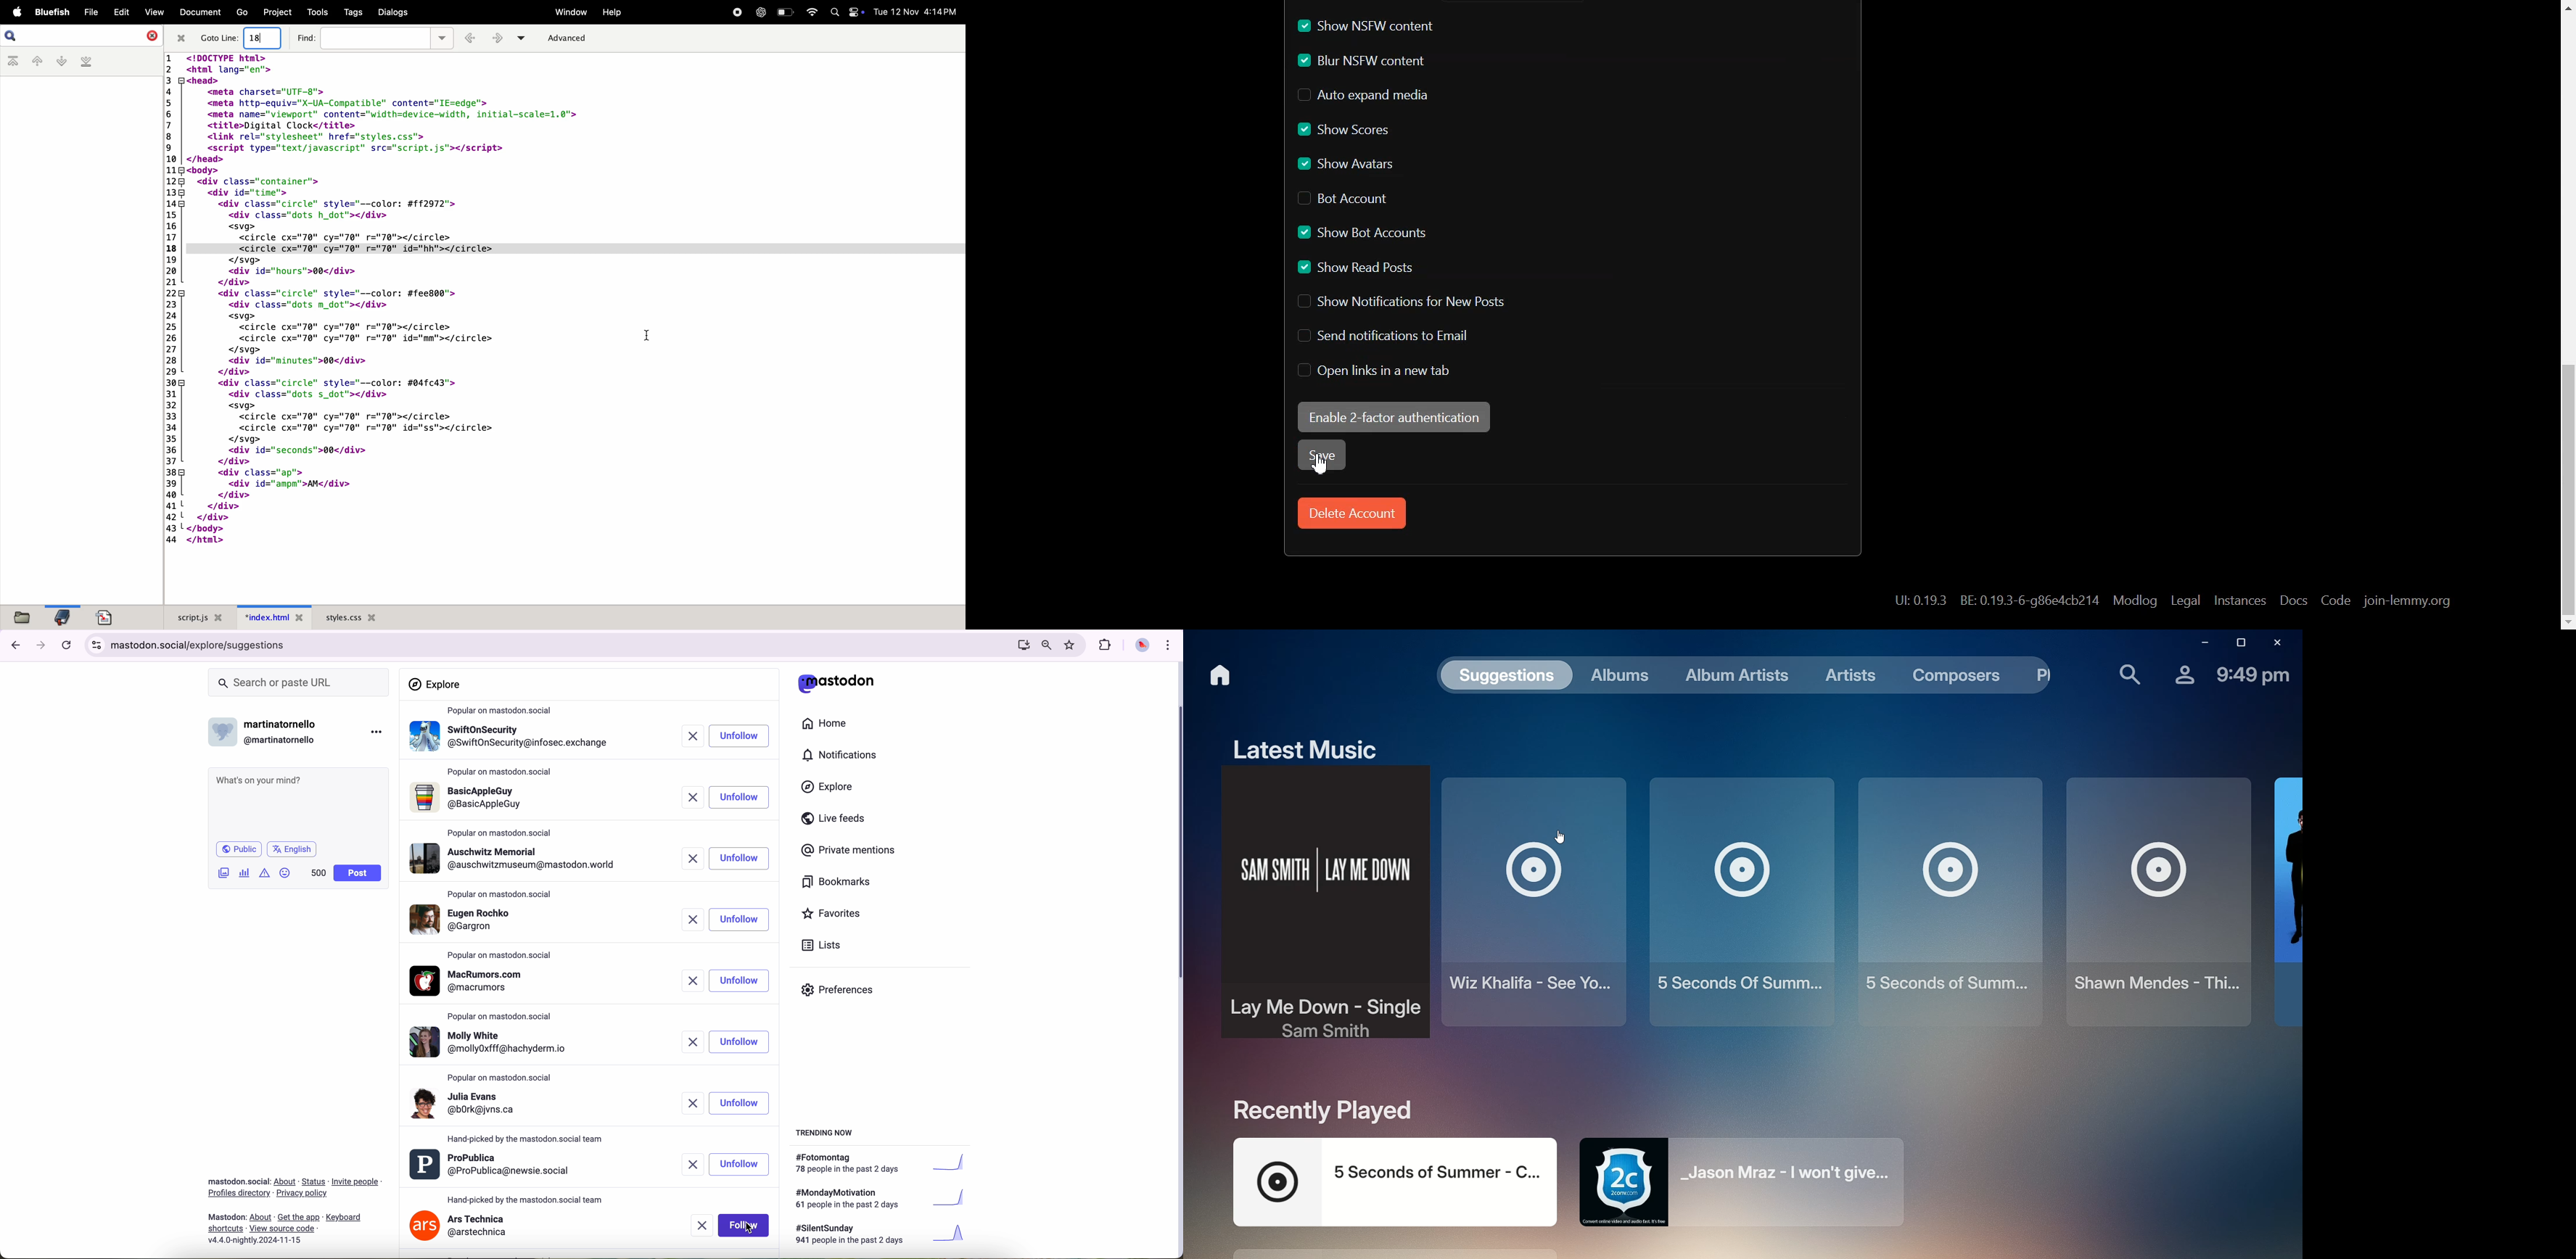 The height and width of the screenshot is (1260, 2576). Describe the element at coordinates (199, 619) in the screenshot. I see `script.js` at that location.